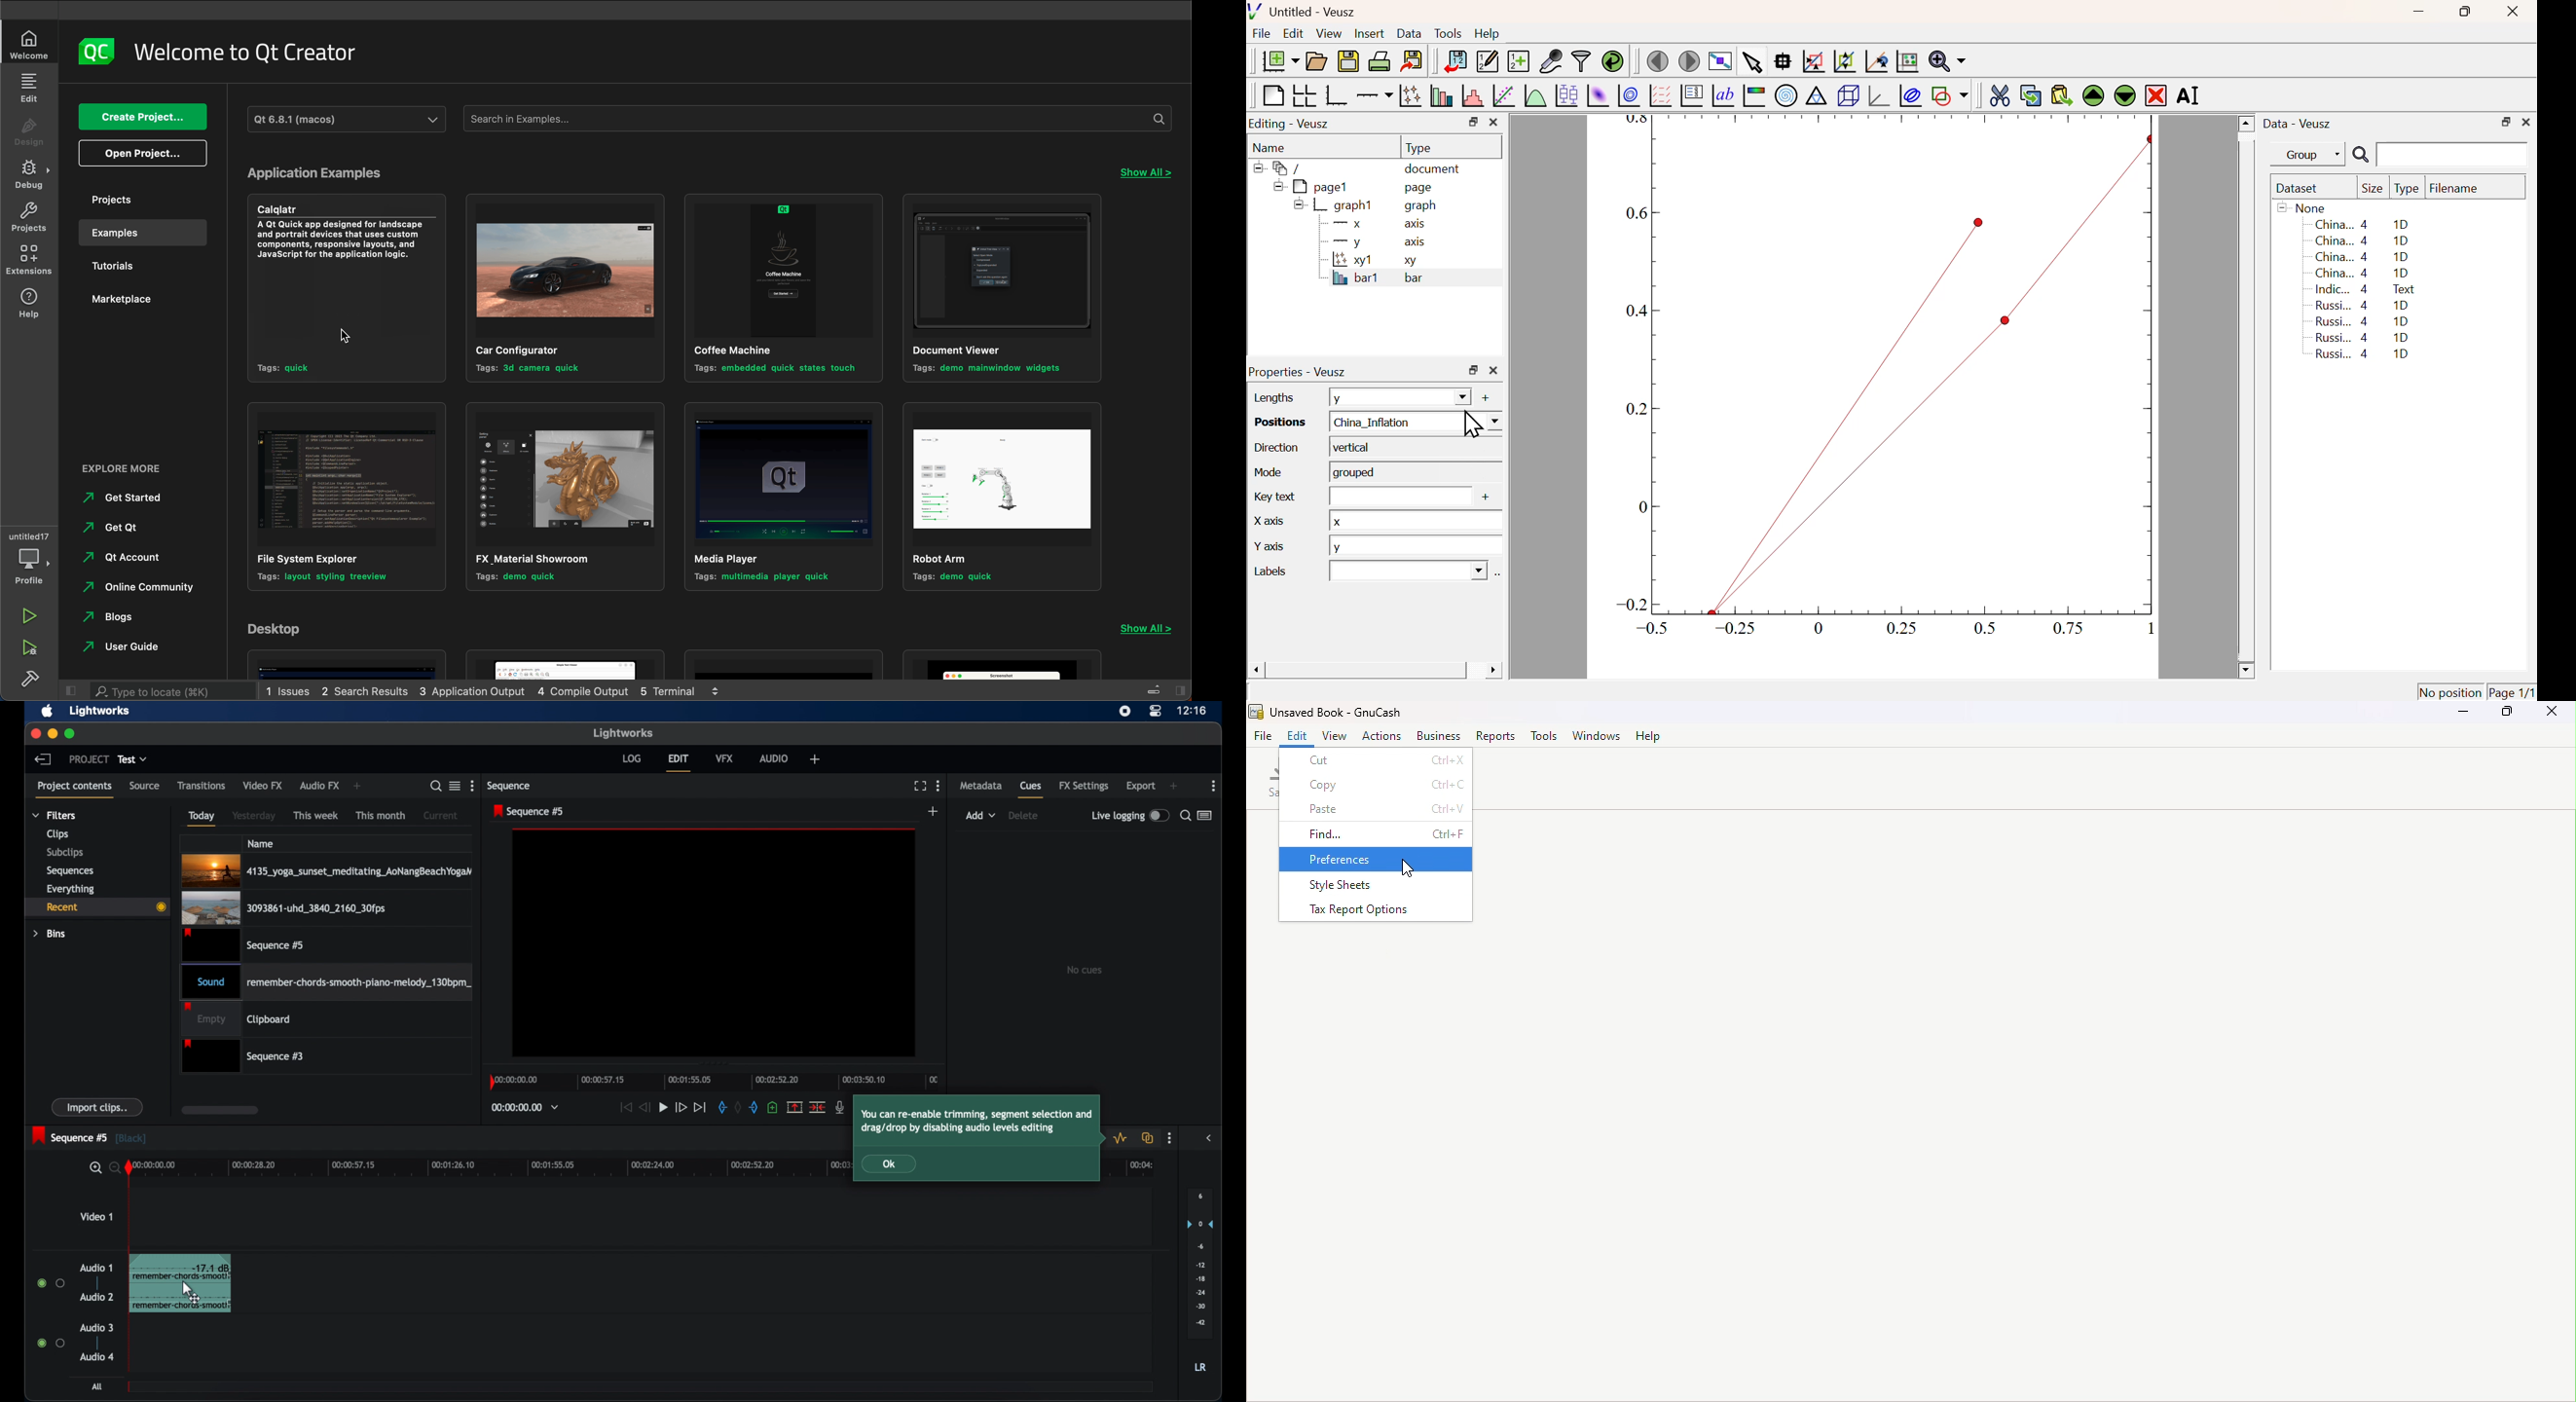 The width and height of the screenshot is (2576, 1428). What do you see at coordinates (340, 499) in the screenshot?
I see `file system explorer` at bounding box center [340, 499].